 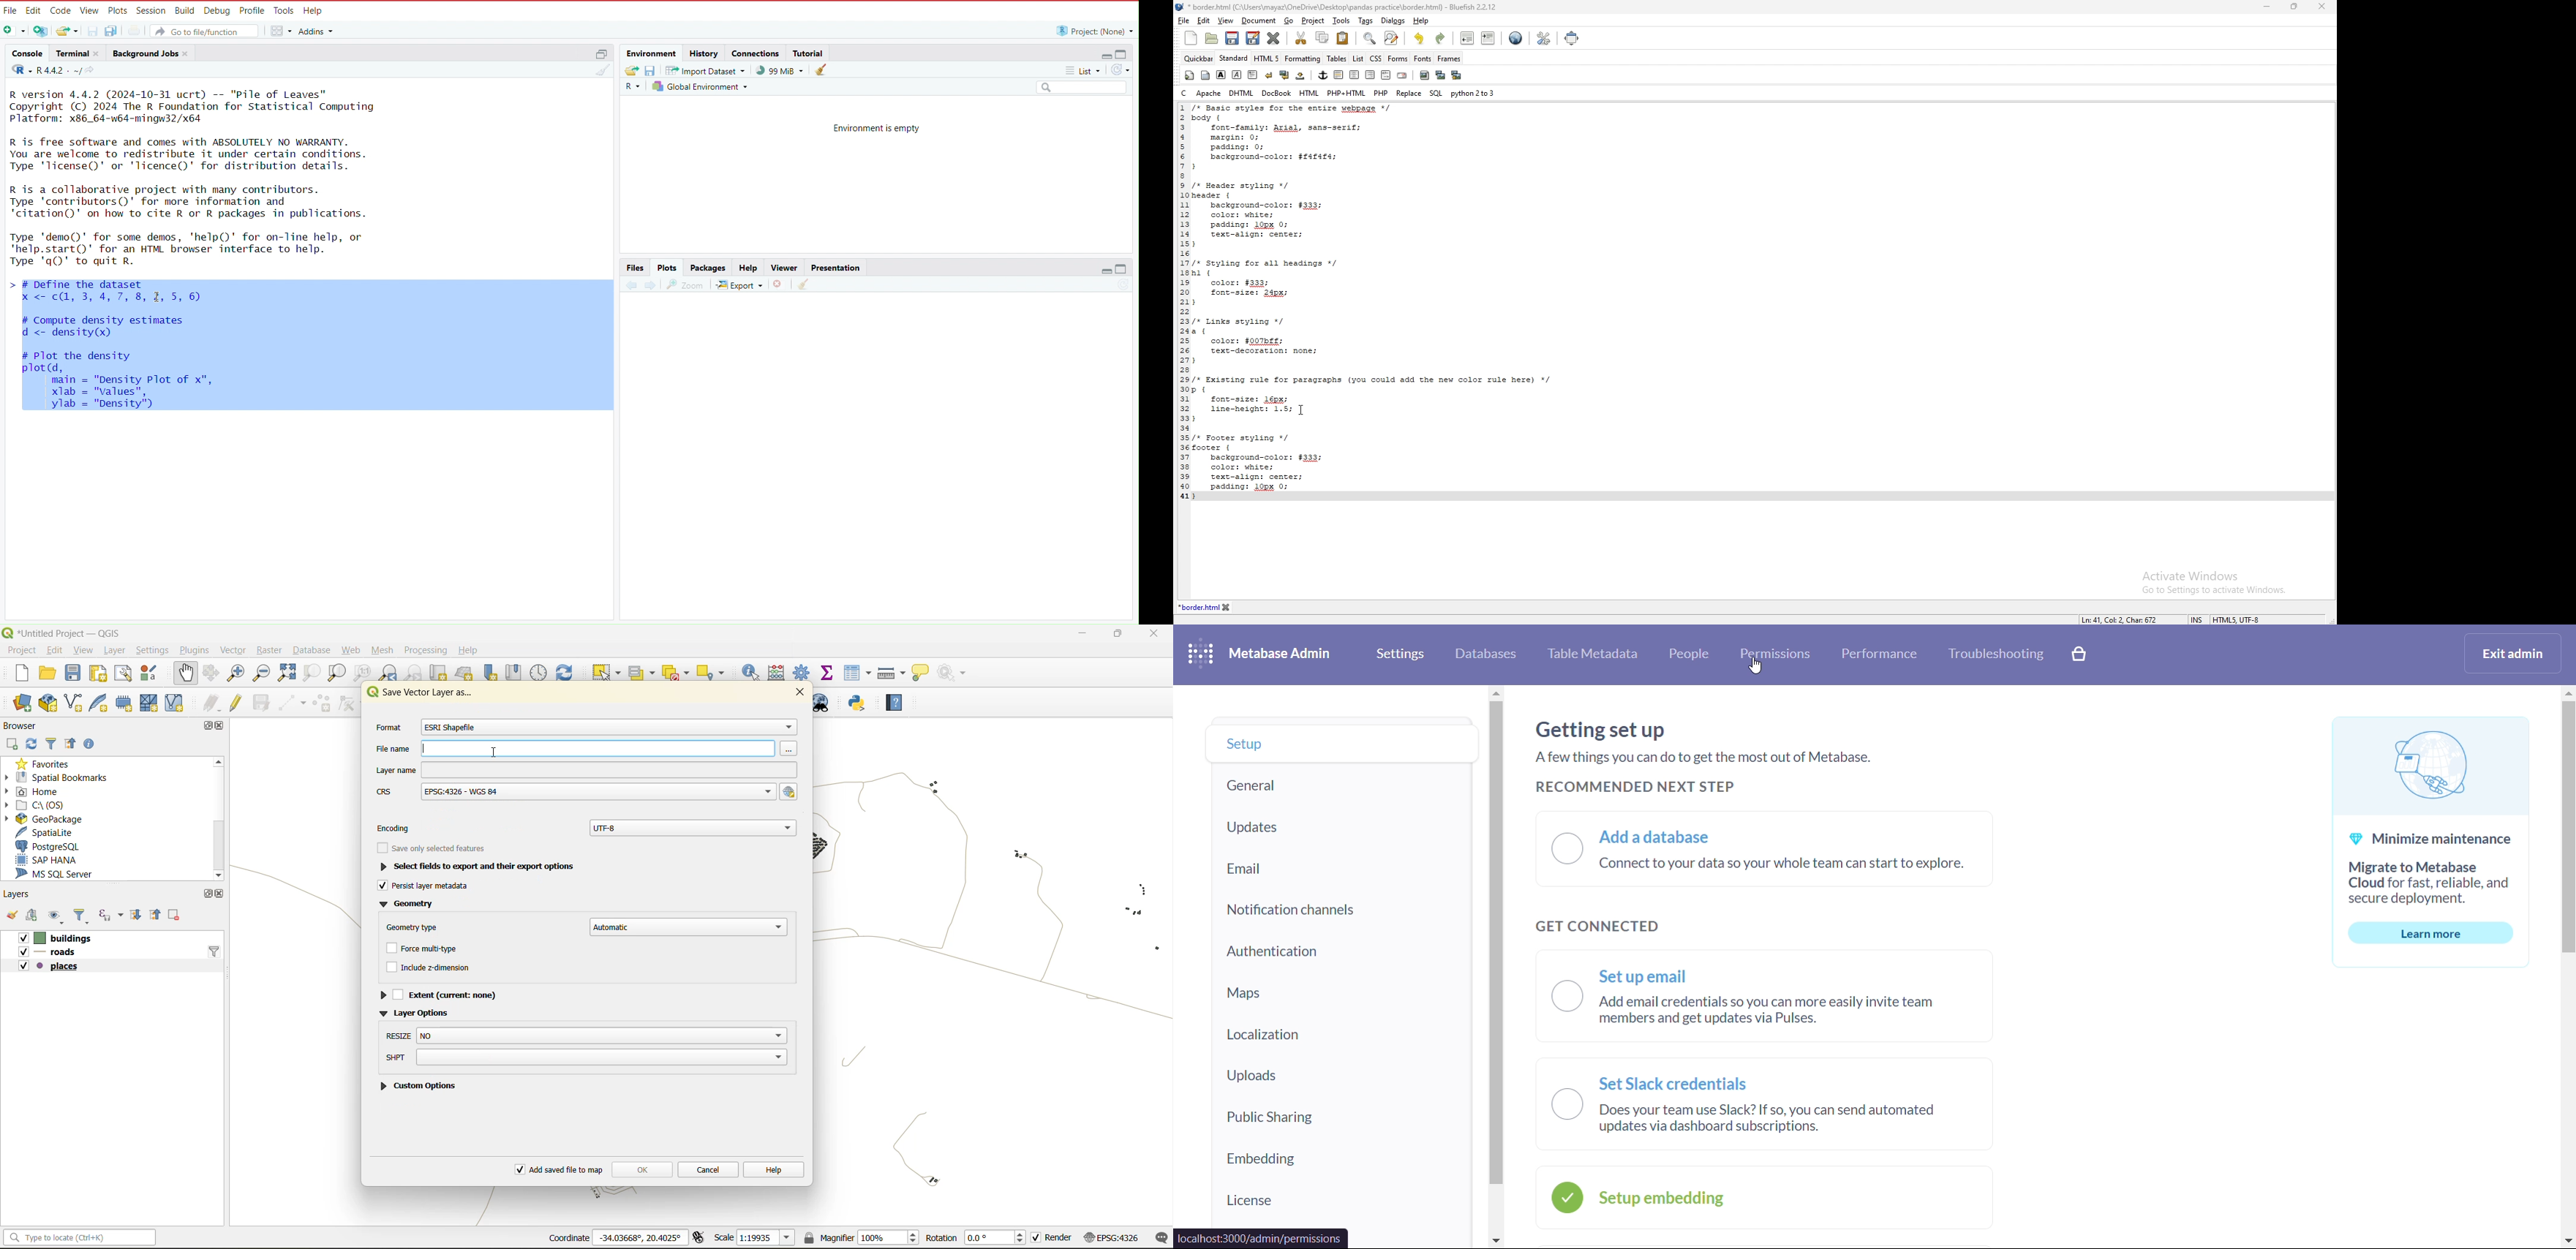 What do you see at coordinates (99, 53) in the screenshot?
I see `close` at bounding box center [99, 53].